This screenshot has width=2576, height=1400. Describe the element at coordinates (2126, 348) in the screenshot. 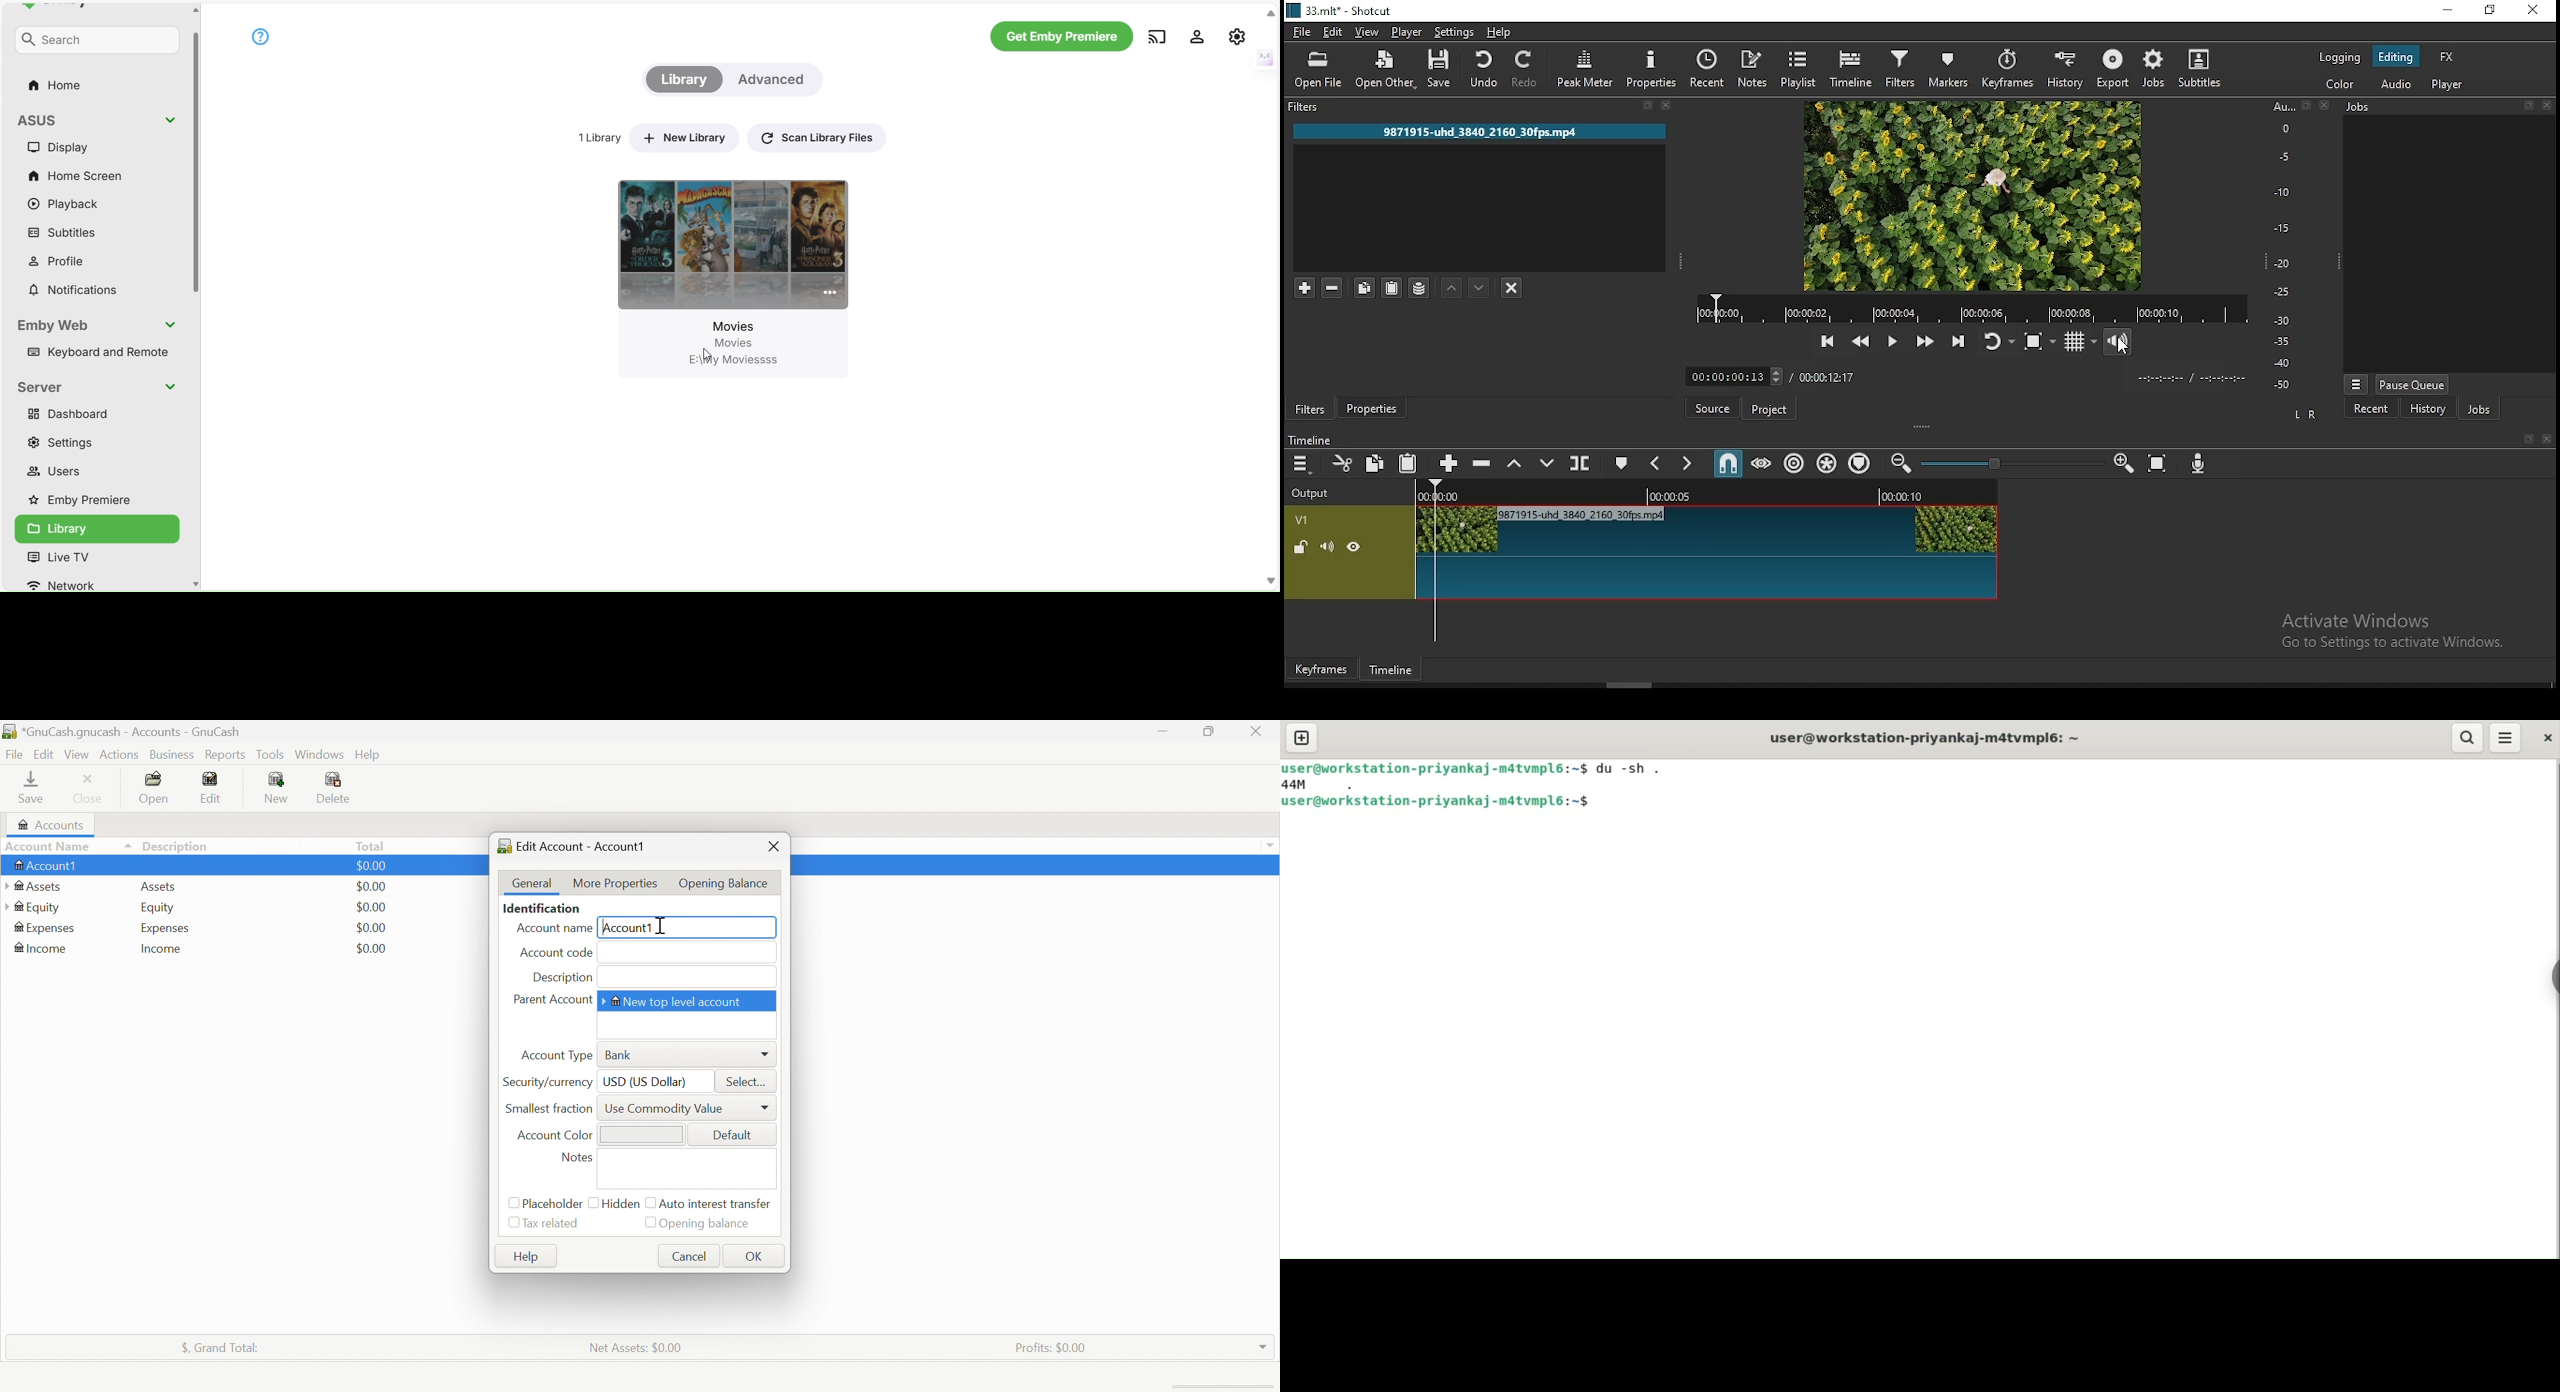

I see `cursor` at that location.